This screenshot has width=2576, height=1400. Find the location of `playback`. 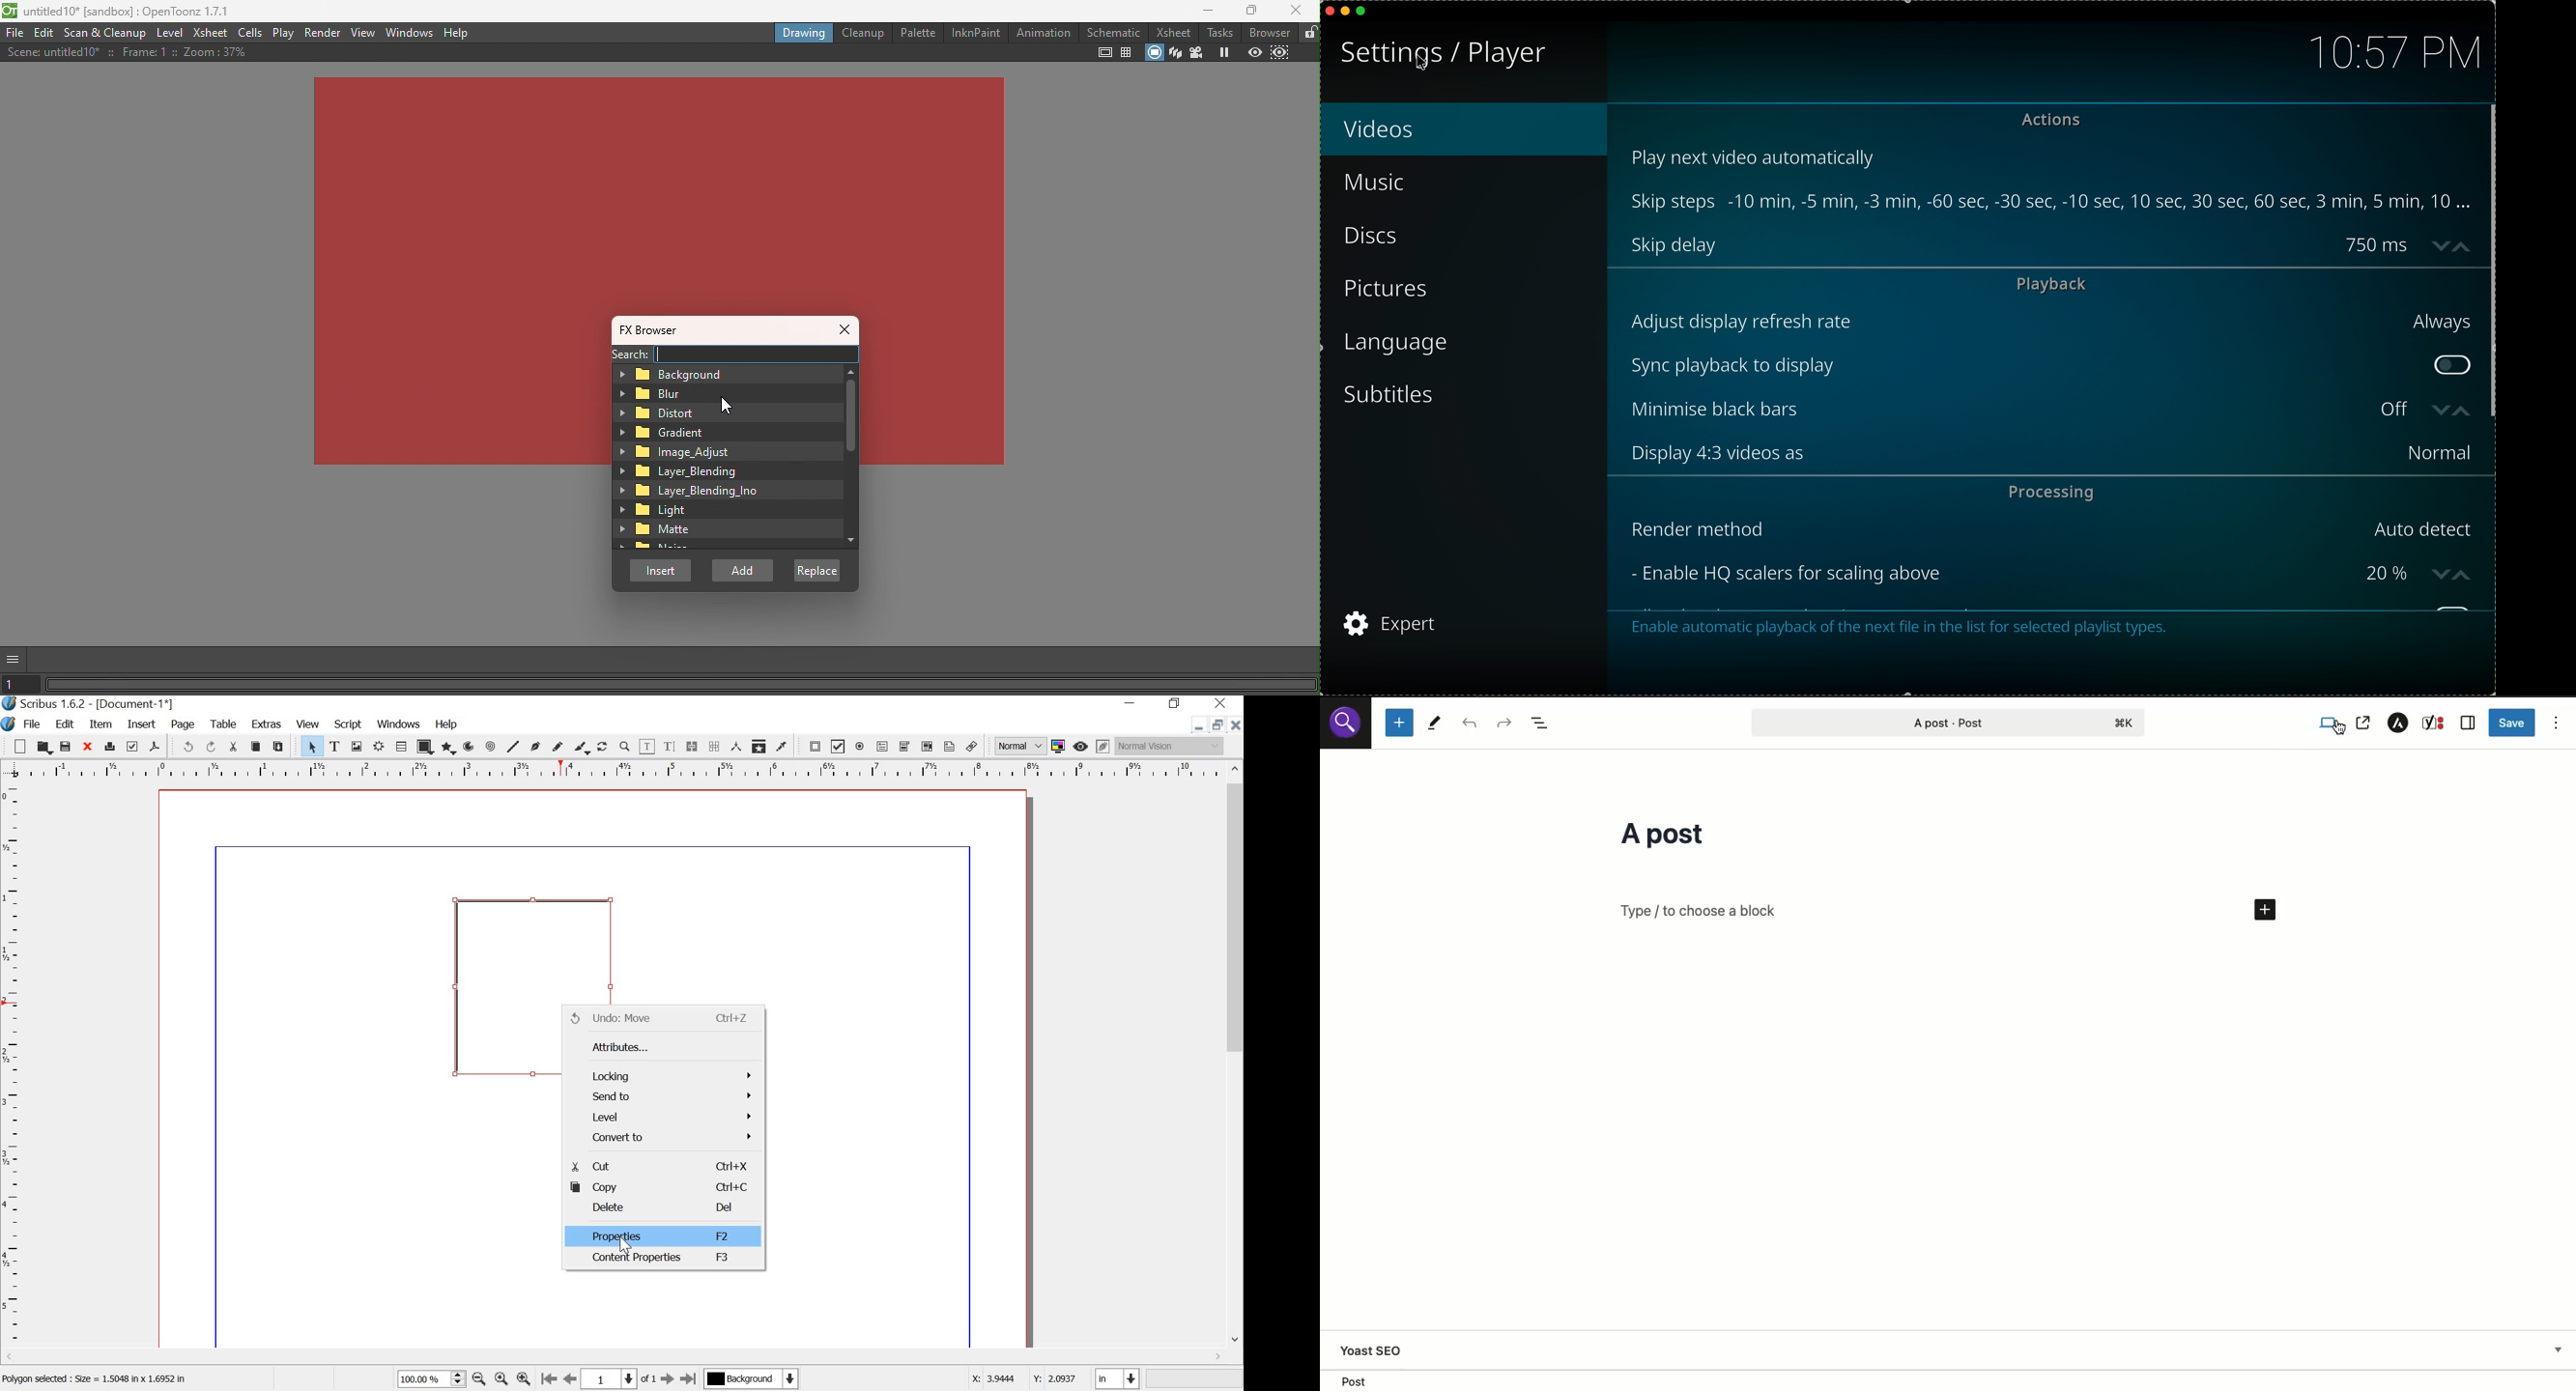

playback is located at coordinates (2052, 284).